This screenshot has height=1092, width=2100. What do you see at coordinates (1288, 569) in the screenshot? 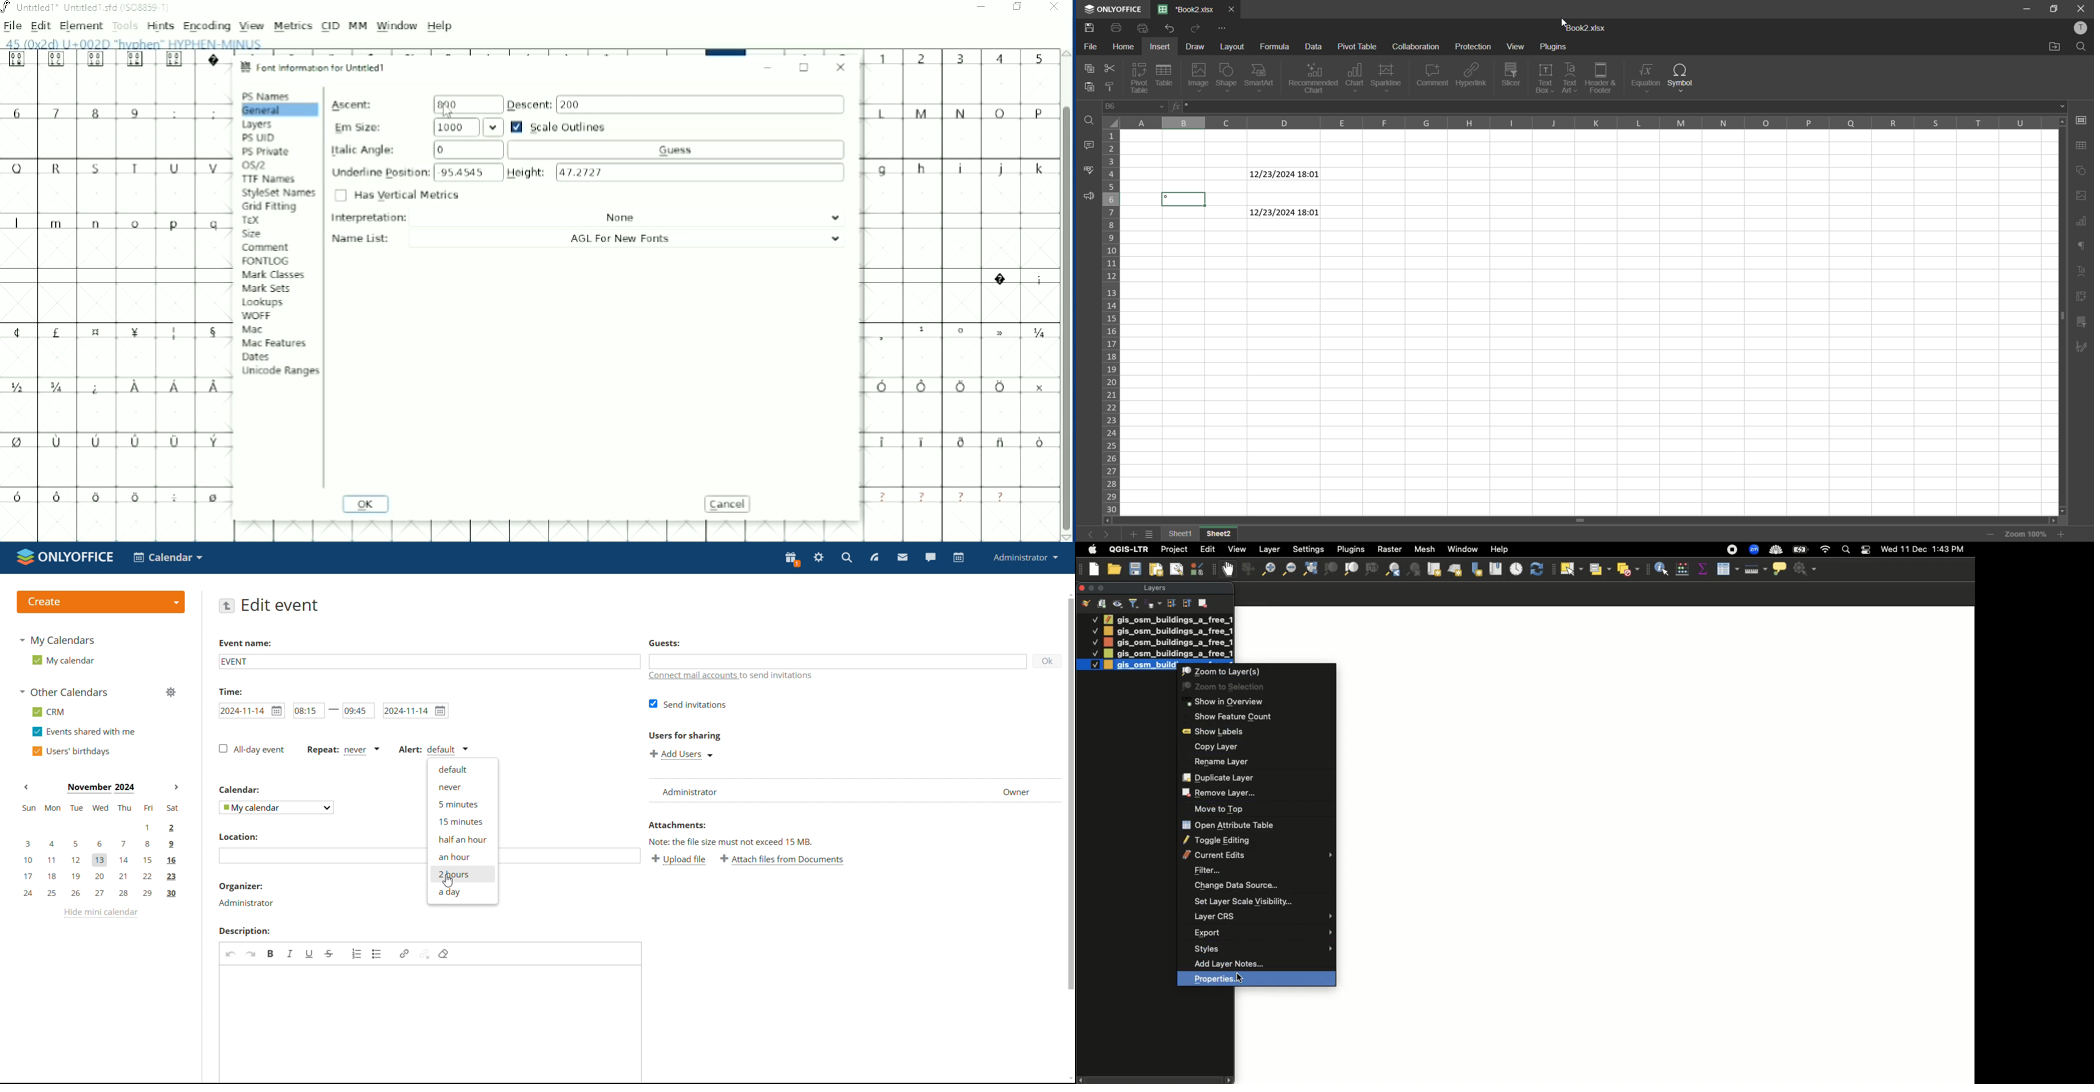
I see `Zoom out ` at bounding box center [1288, 569].